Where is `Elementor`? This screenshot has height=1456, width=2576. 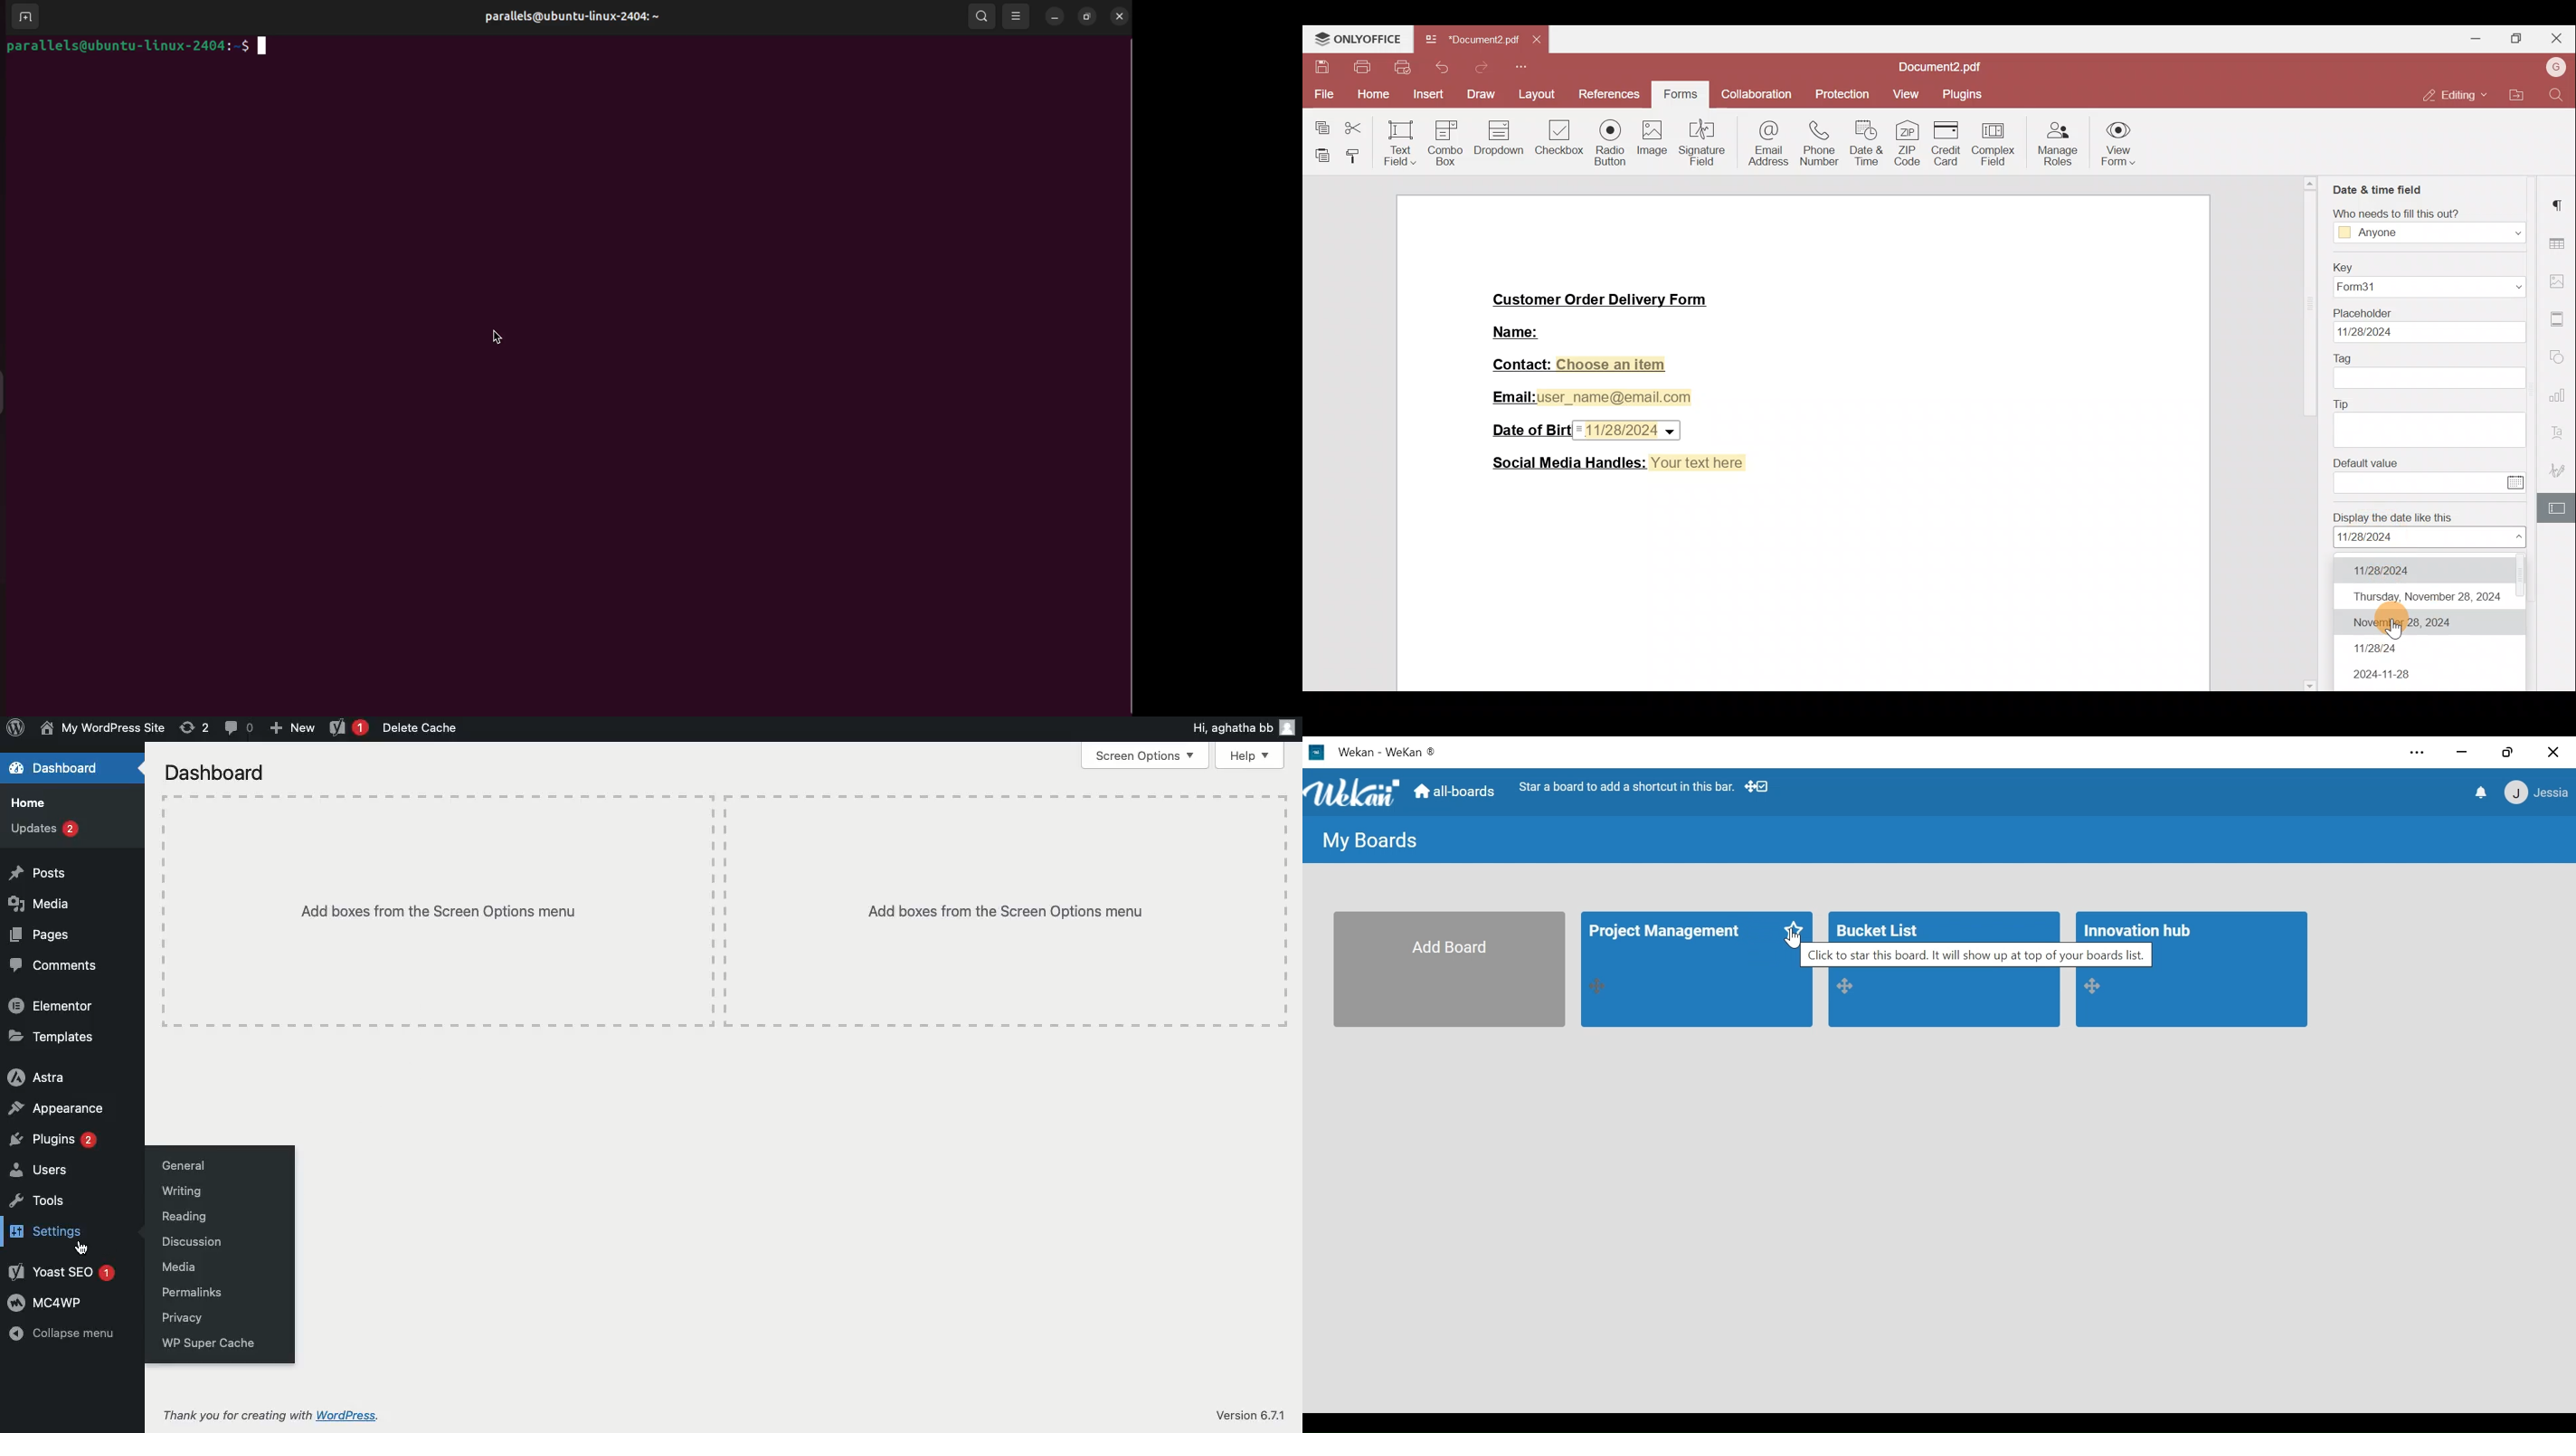
Elementor is located at coordinates (52, 1006).